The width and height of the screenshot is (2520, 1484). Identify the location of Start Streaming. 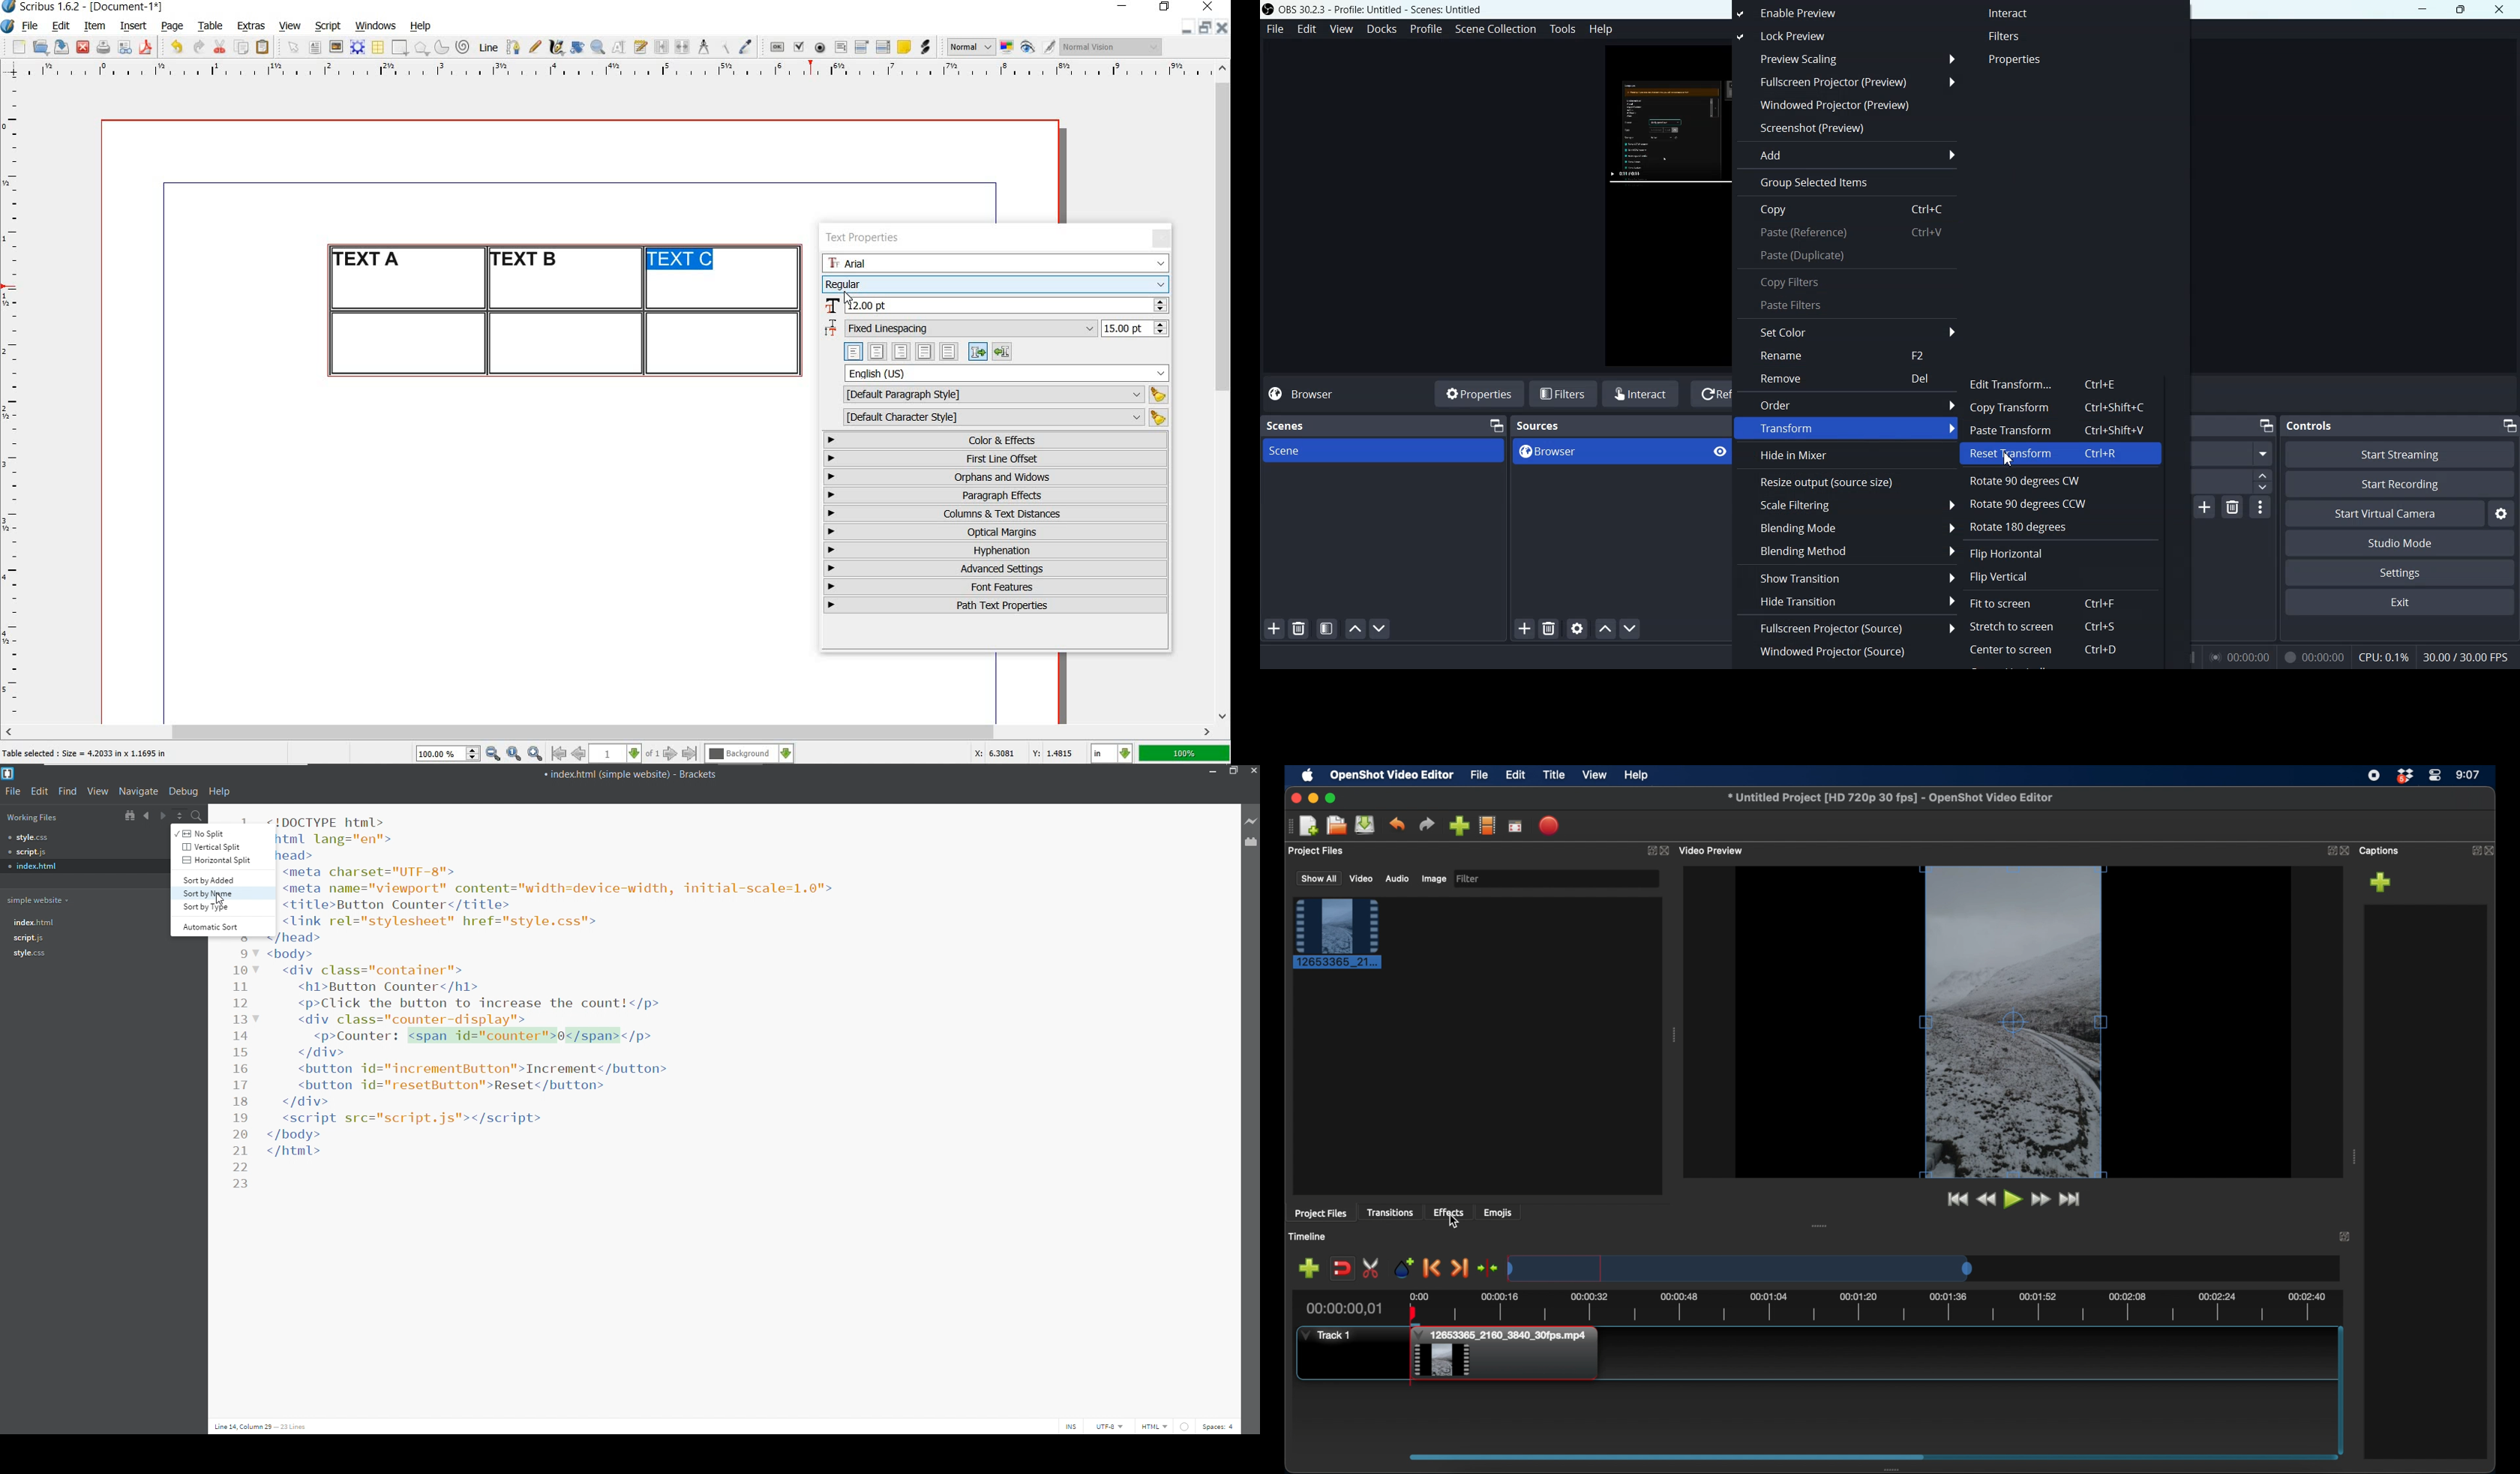
(2400, 454).